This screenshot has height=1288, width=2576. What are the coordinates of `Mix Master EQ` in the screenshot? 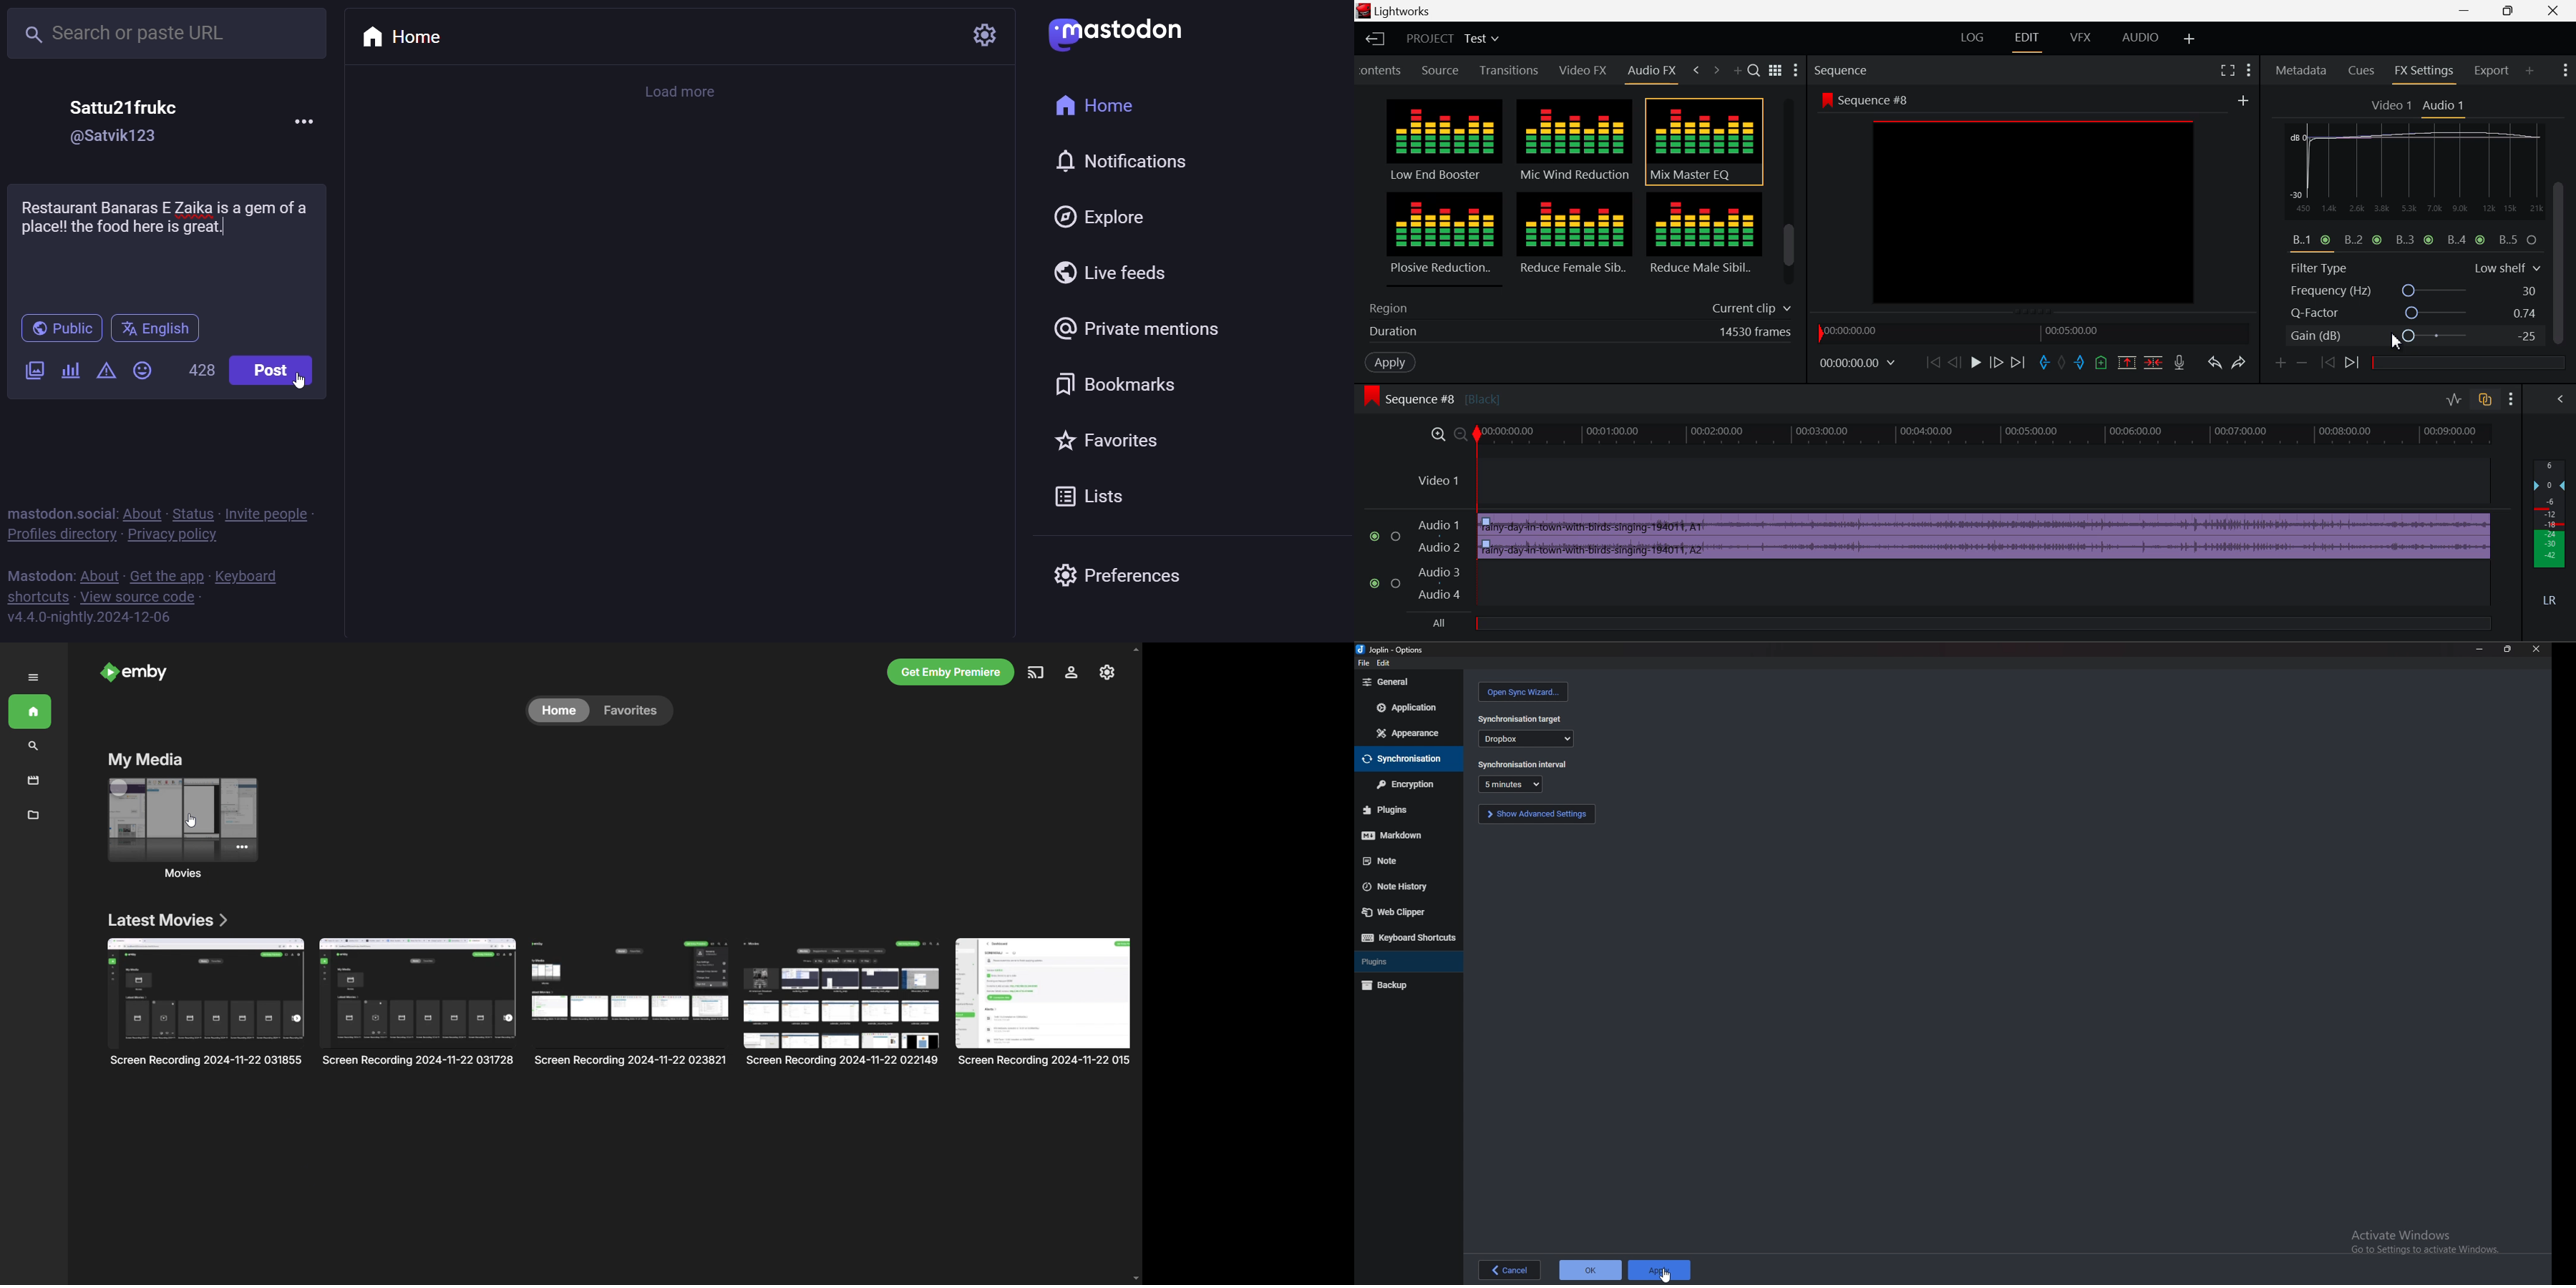 It's located at (1702, 142).